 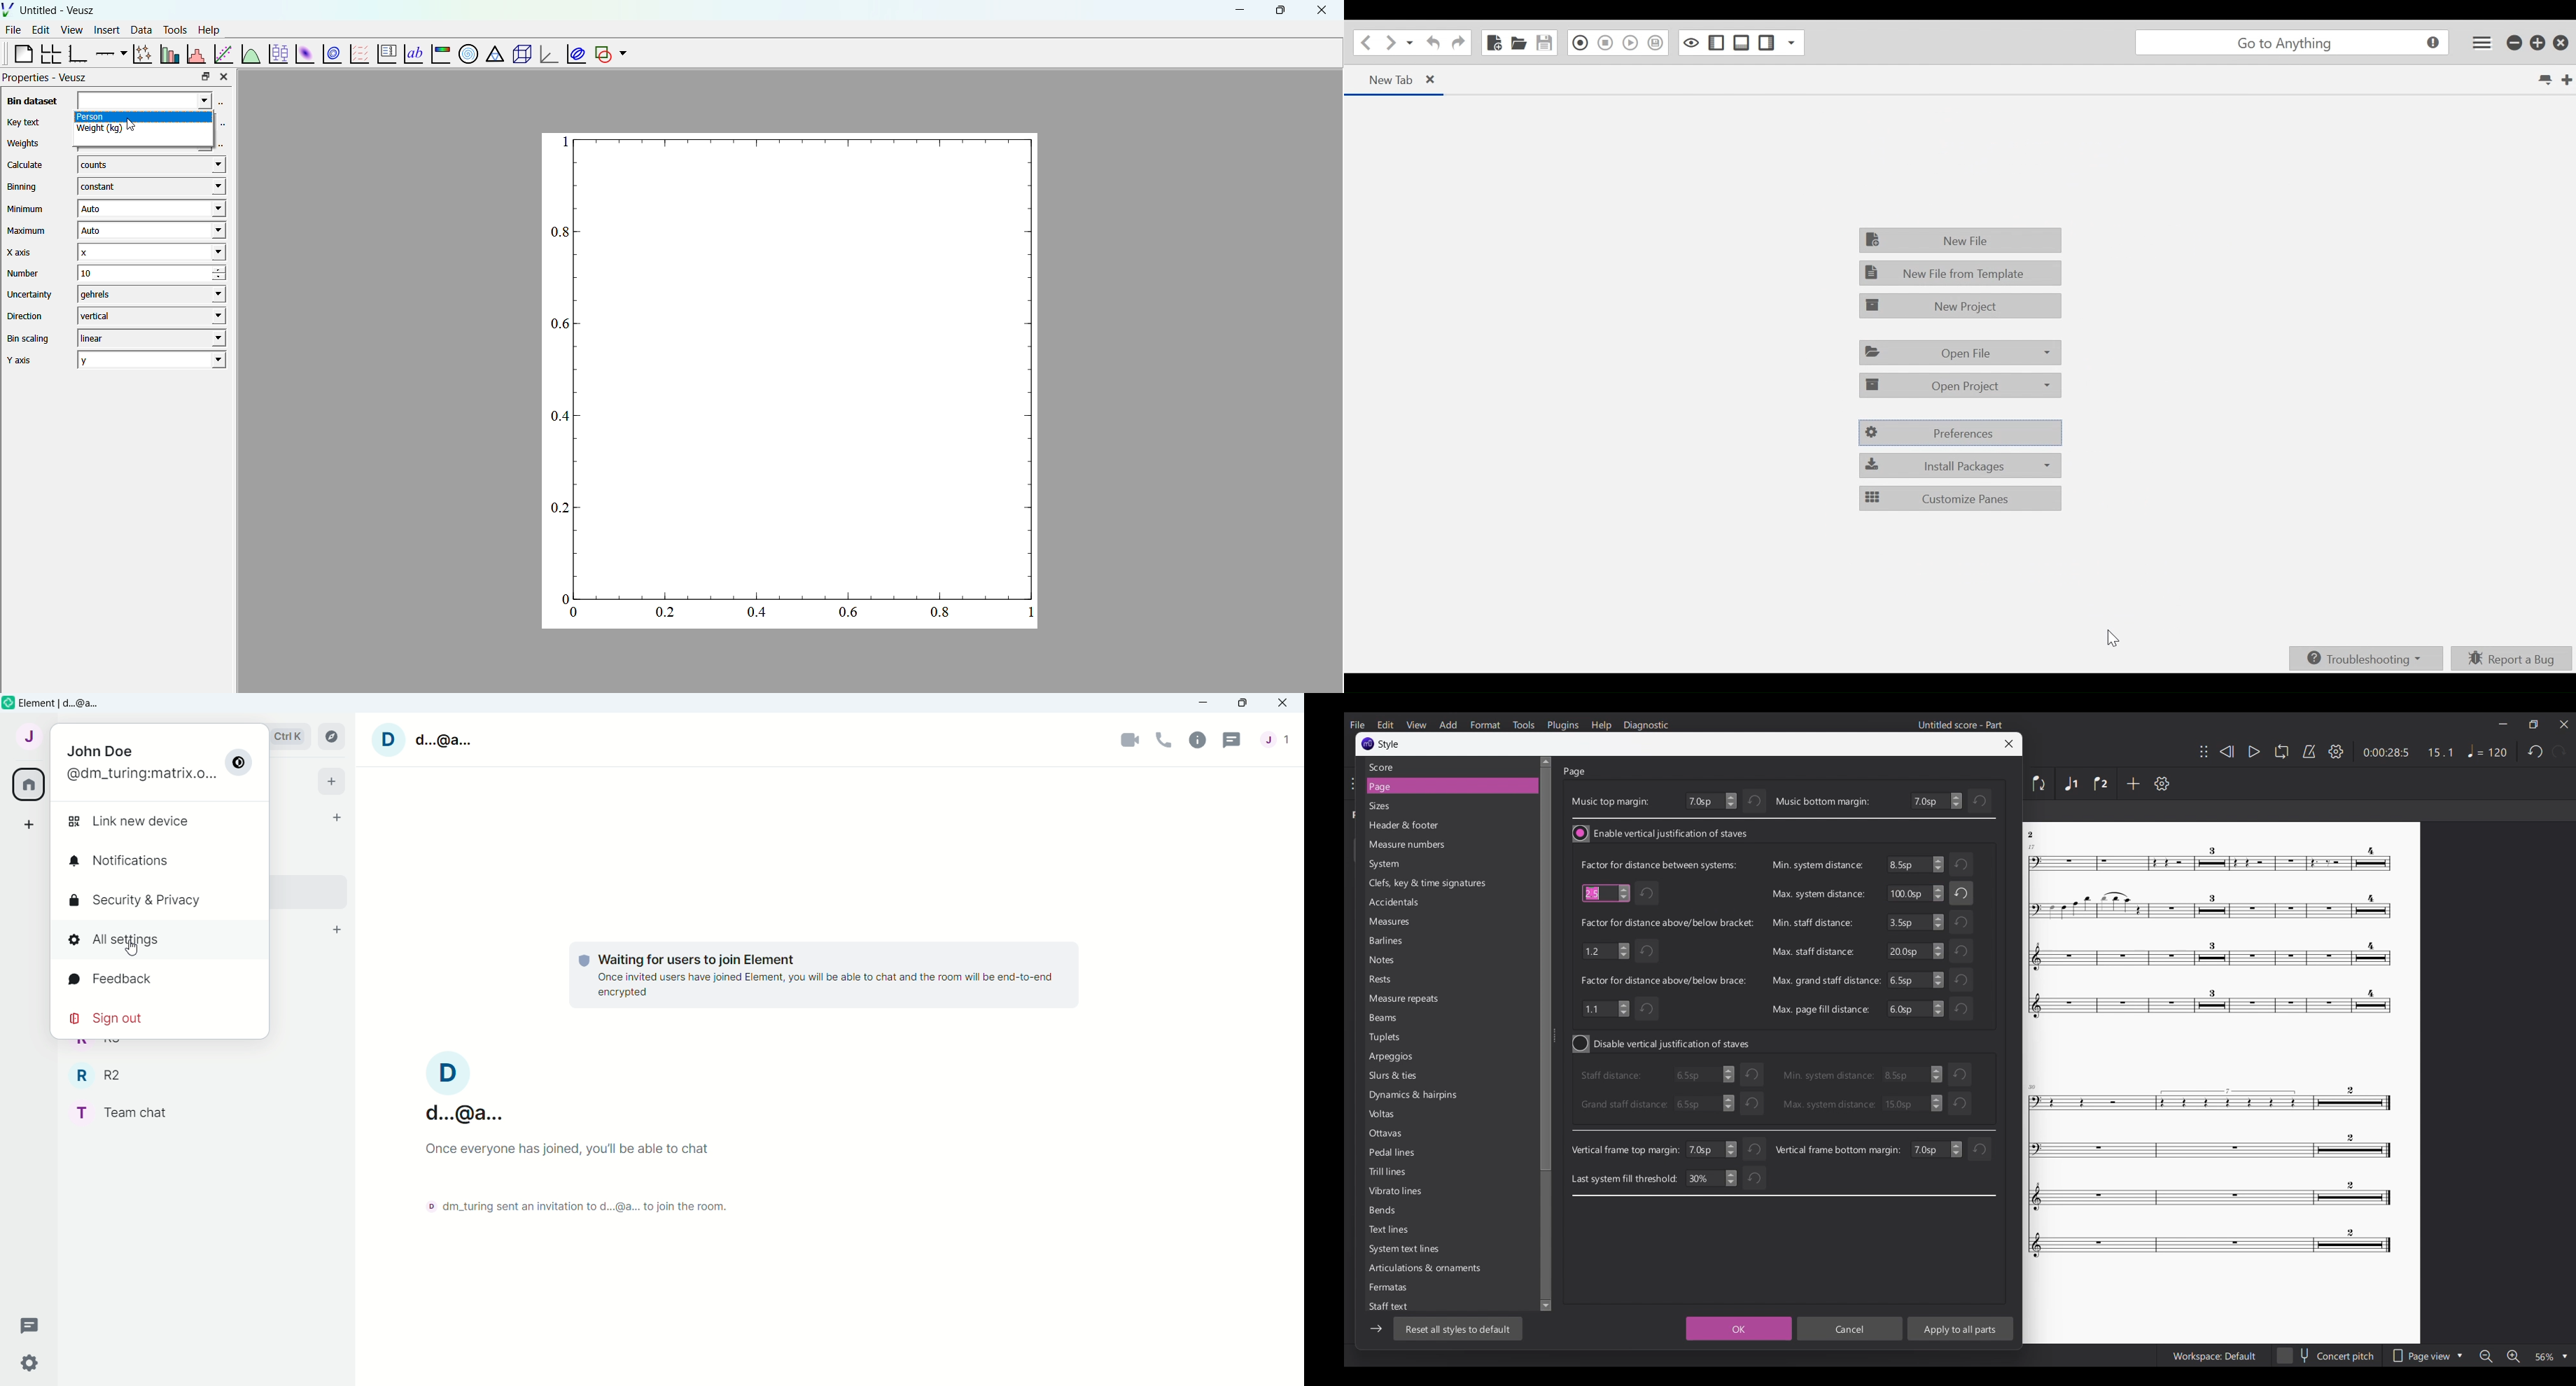 What do you see at coordinates (26, 825) in the screenshot?
I see `Create a space` at bounding box center [26, 825].